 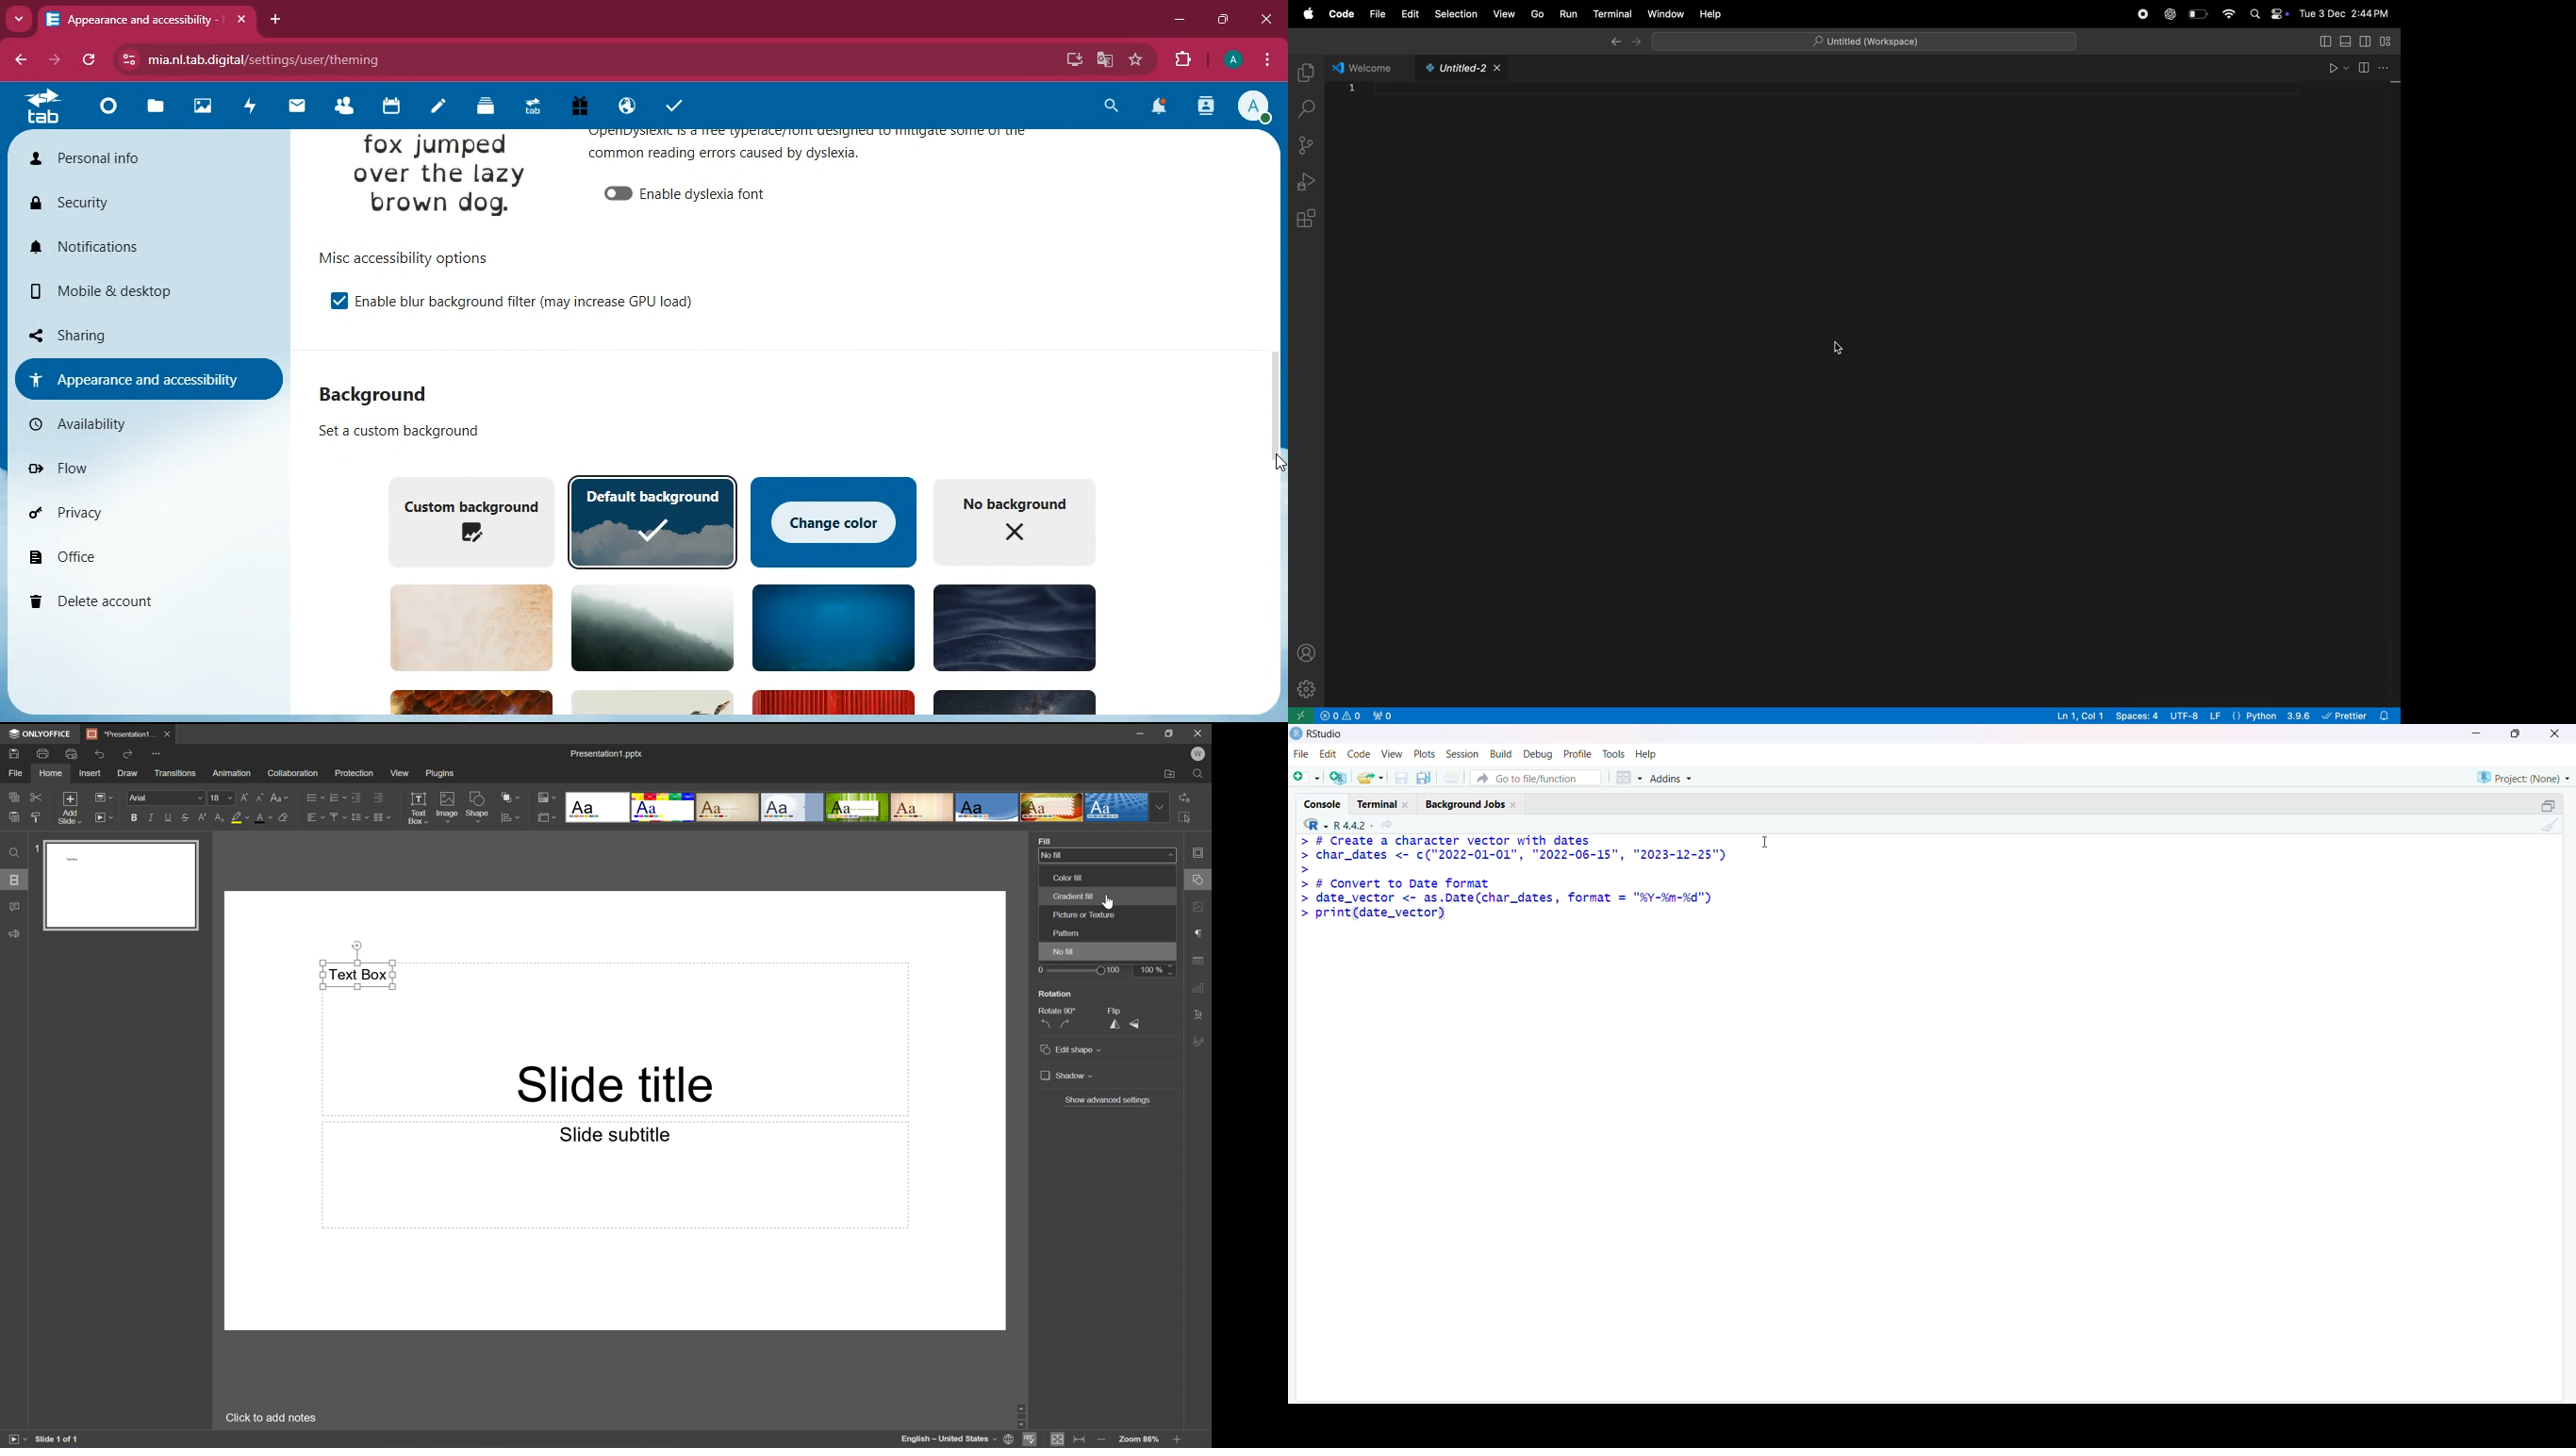 I want to click on Spell checking, so click(x=1029, y=1441).